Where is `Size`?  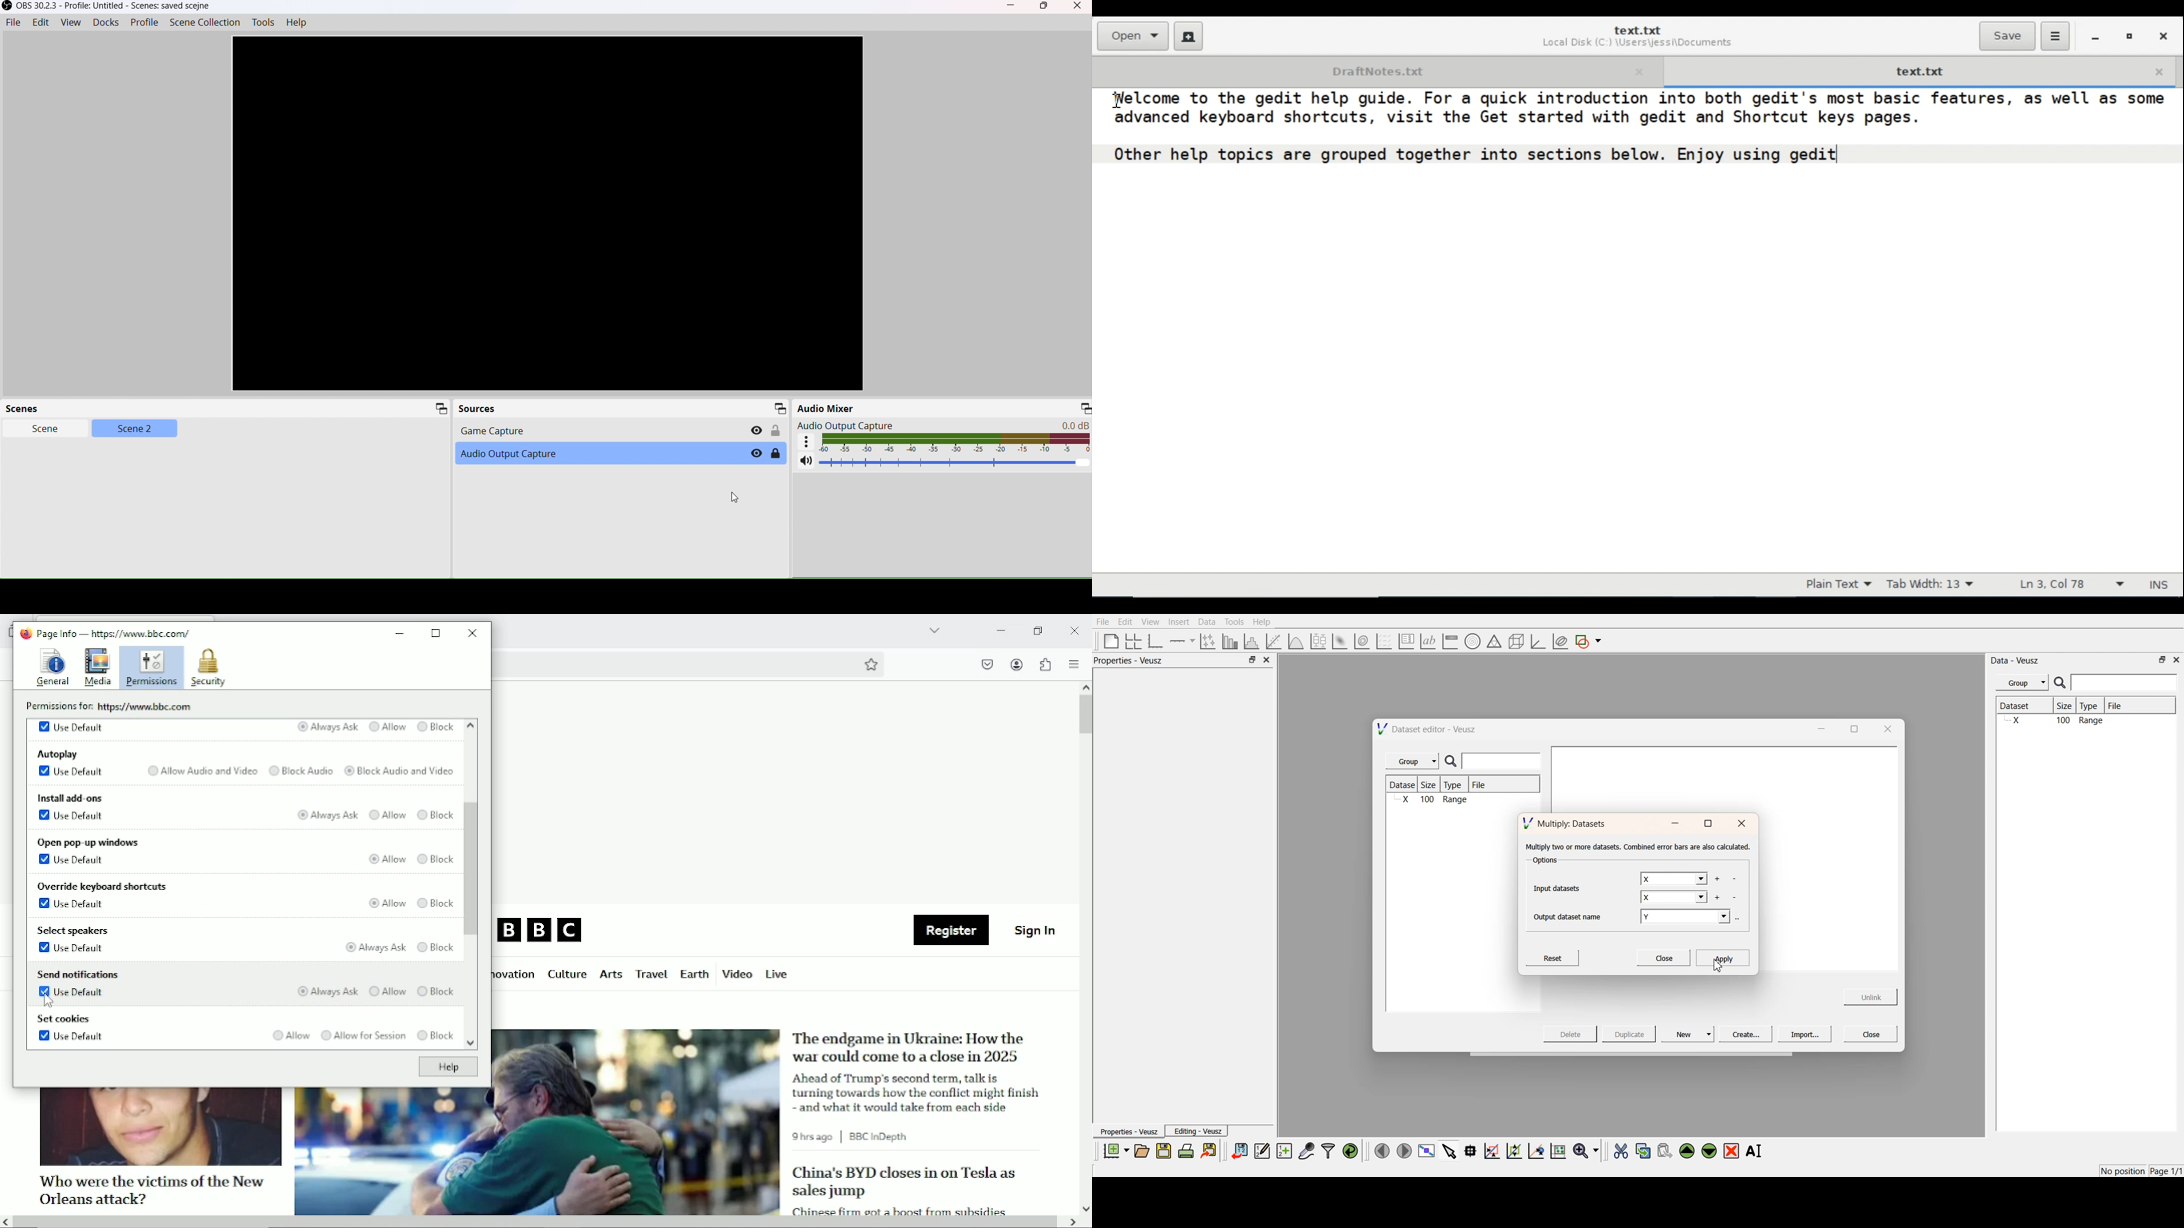
Size is located at coordinates (2067, 707).